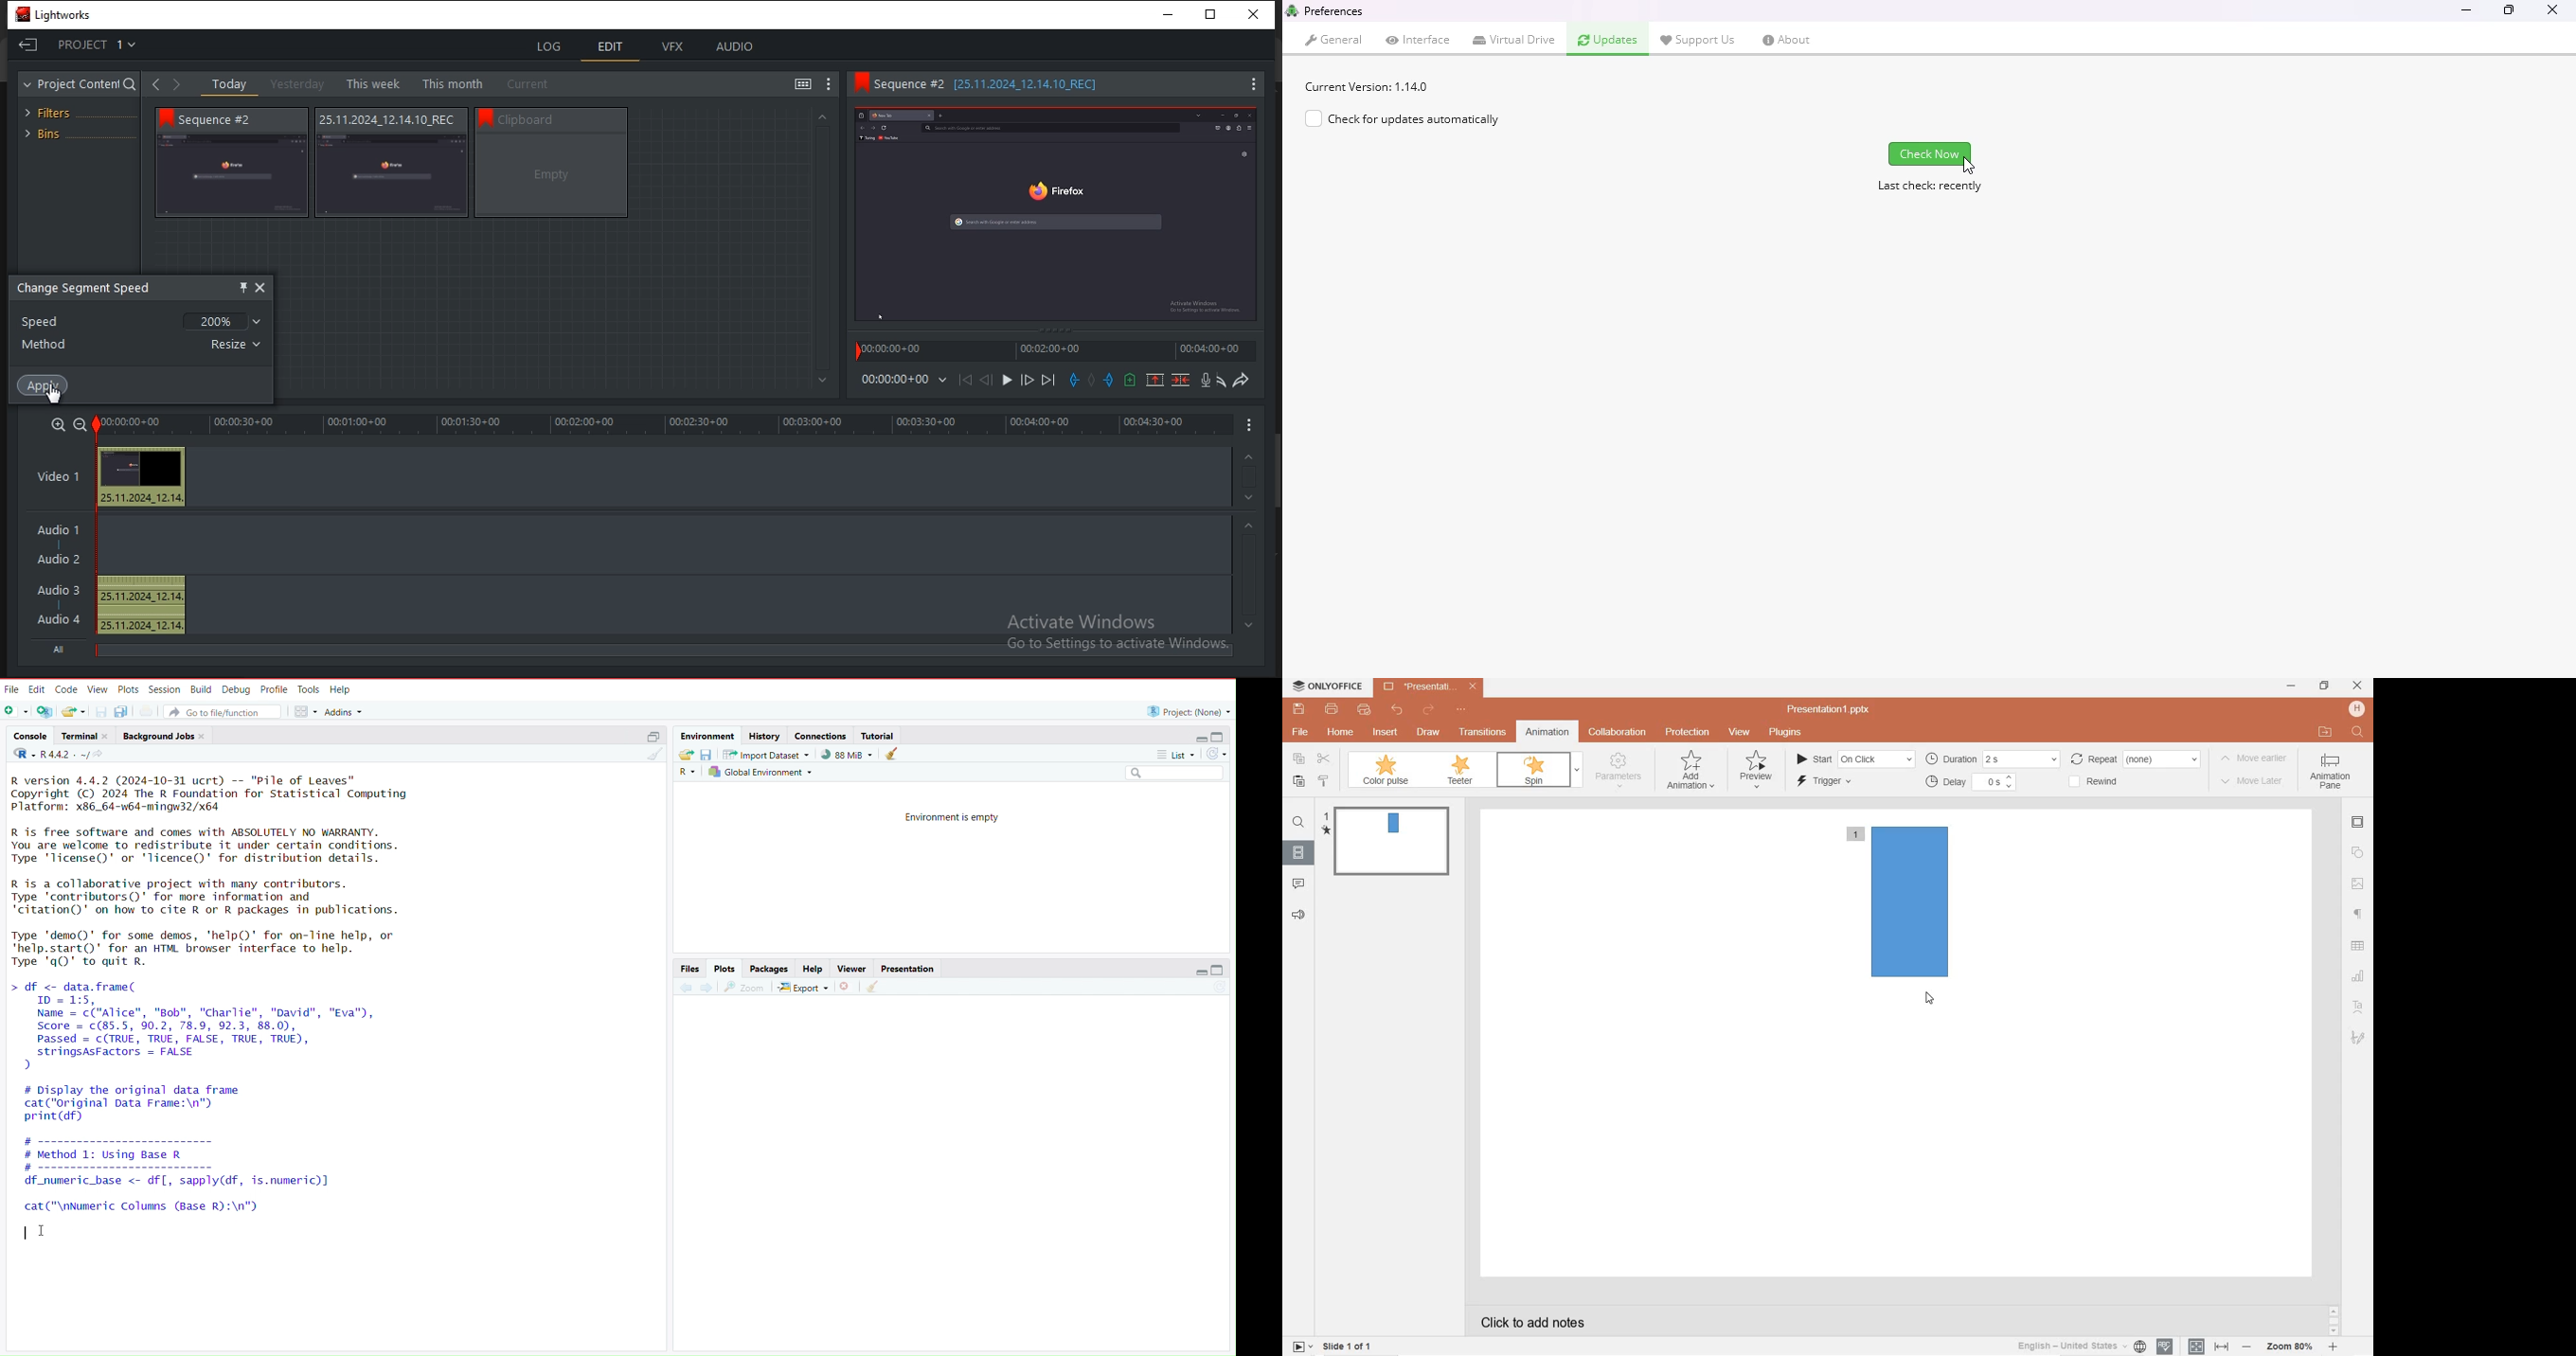 This screenshot has width=2576, height=1372. Describe the element at coordinates (804, 987) in the screenshot. I see `export` at that location.